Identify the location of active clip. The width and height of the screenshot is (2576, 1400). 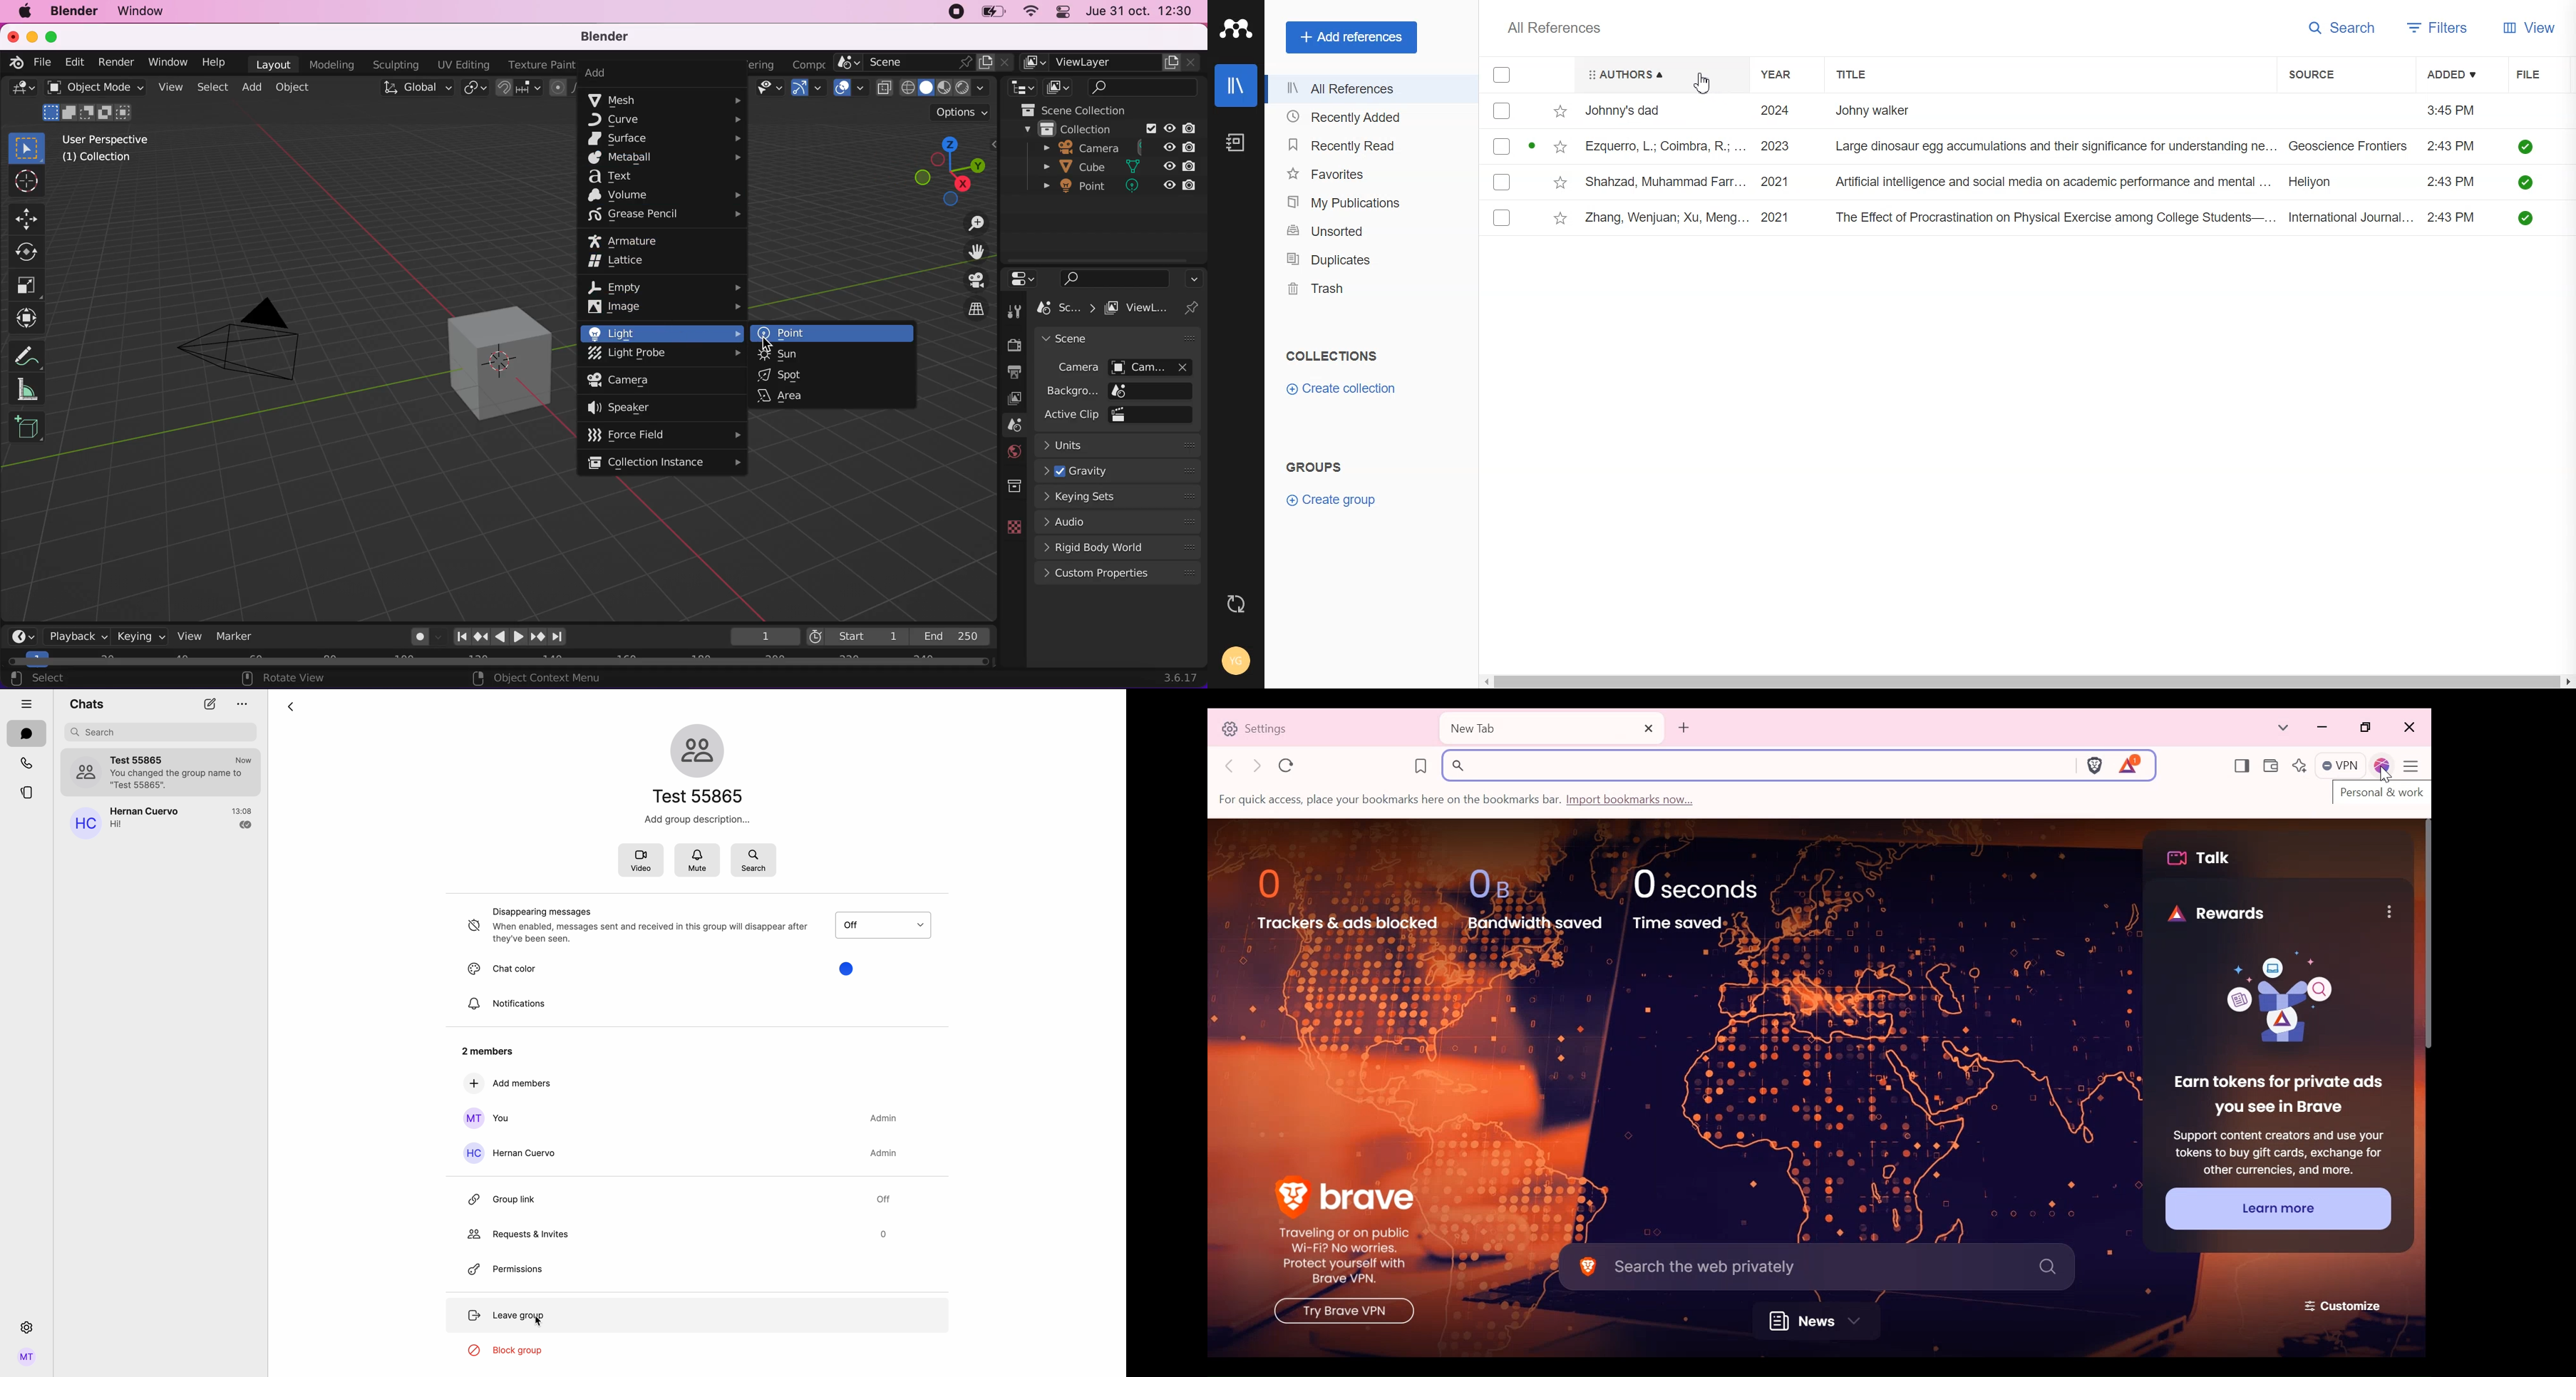
(1156, 414).